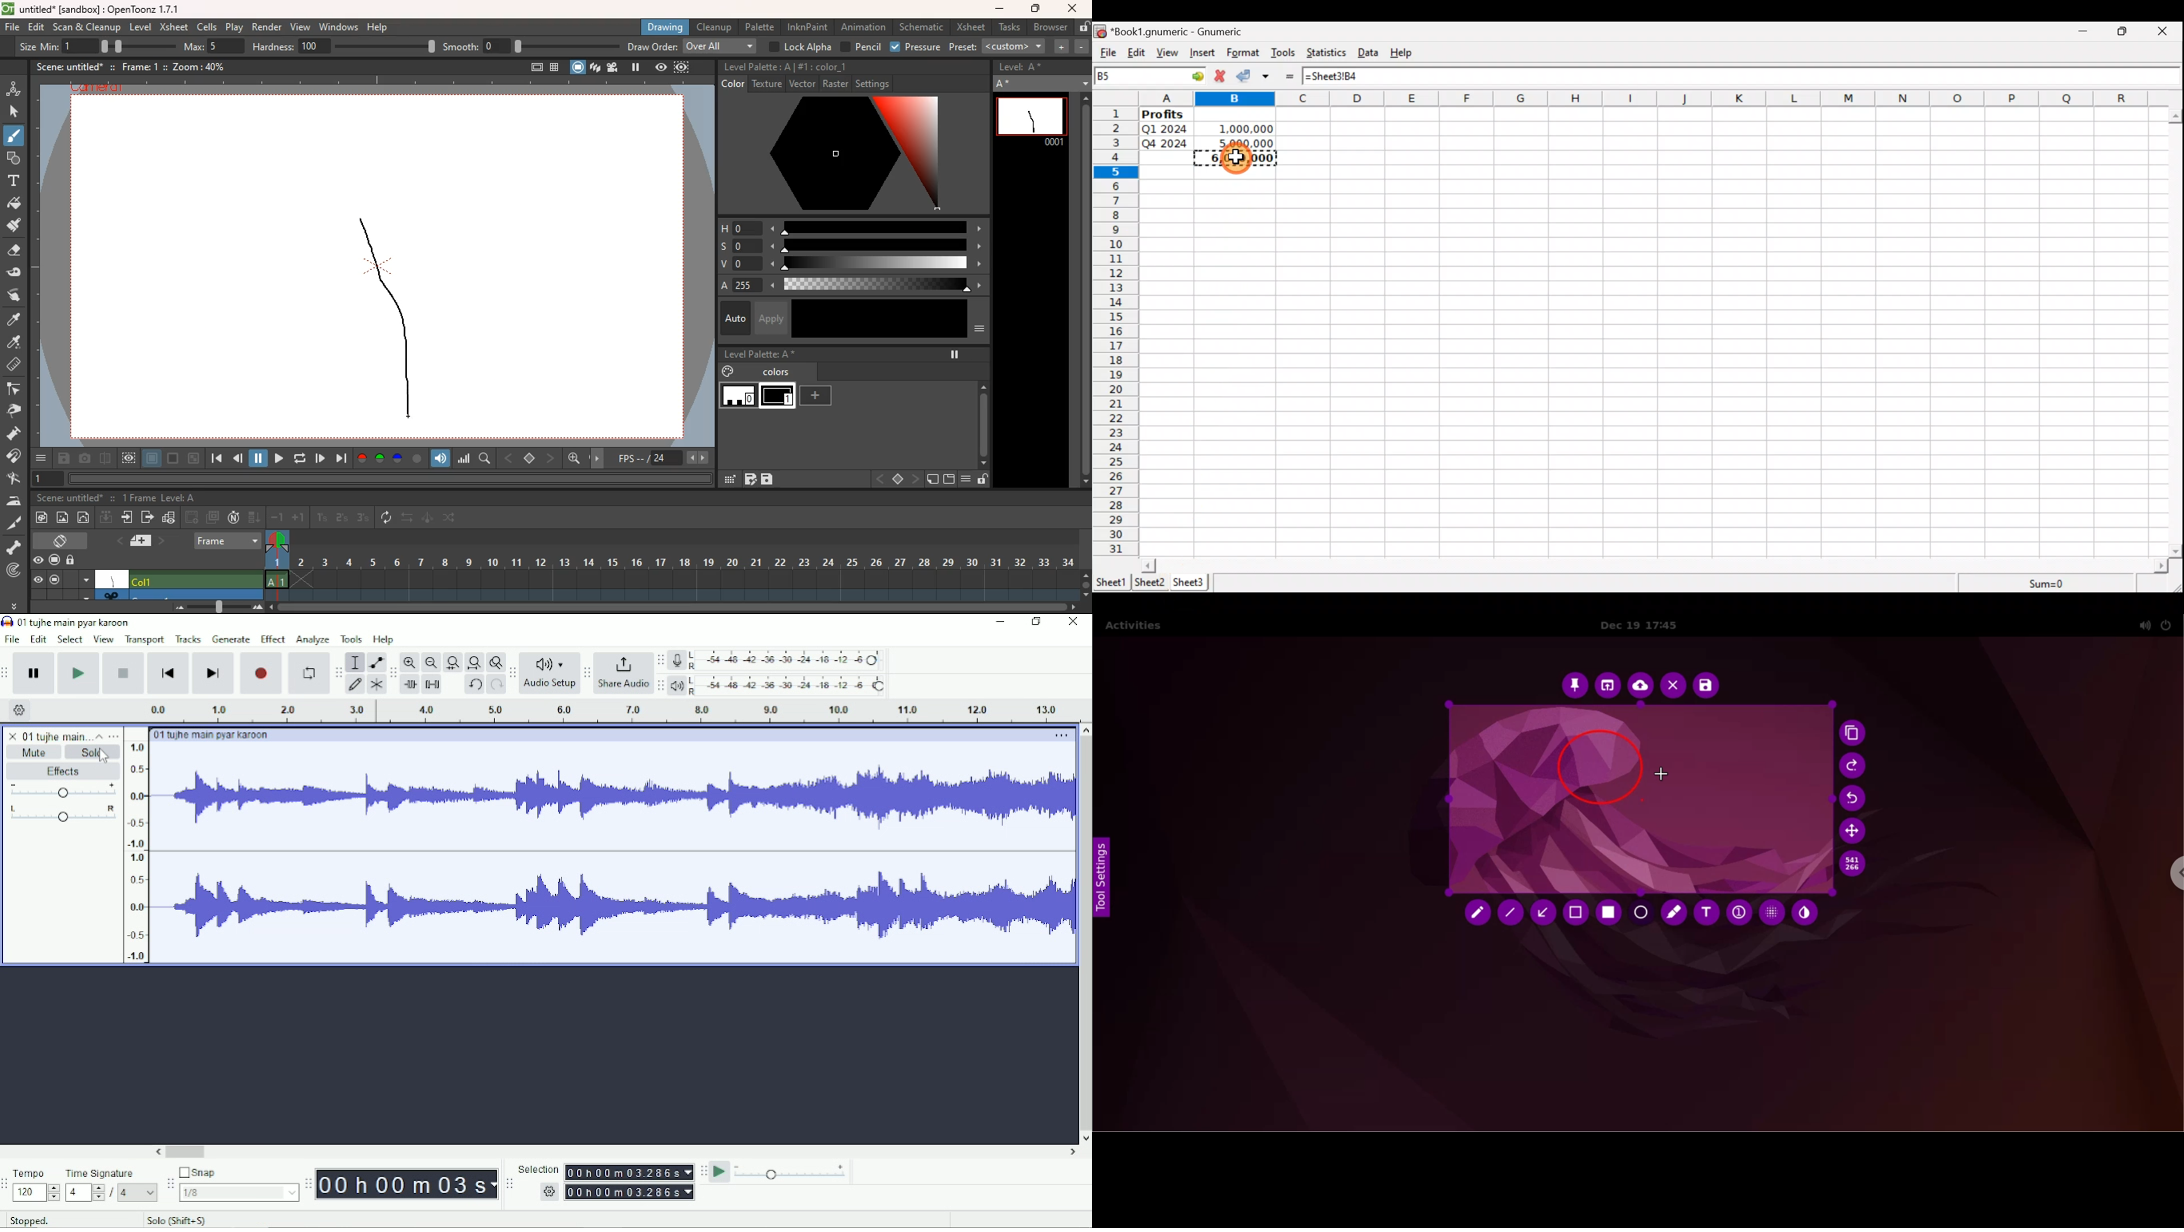  I want to click on front, so click(917, 480).